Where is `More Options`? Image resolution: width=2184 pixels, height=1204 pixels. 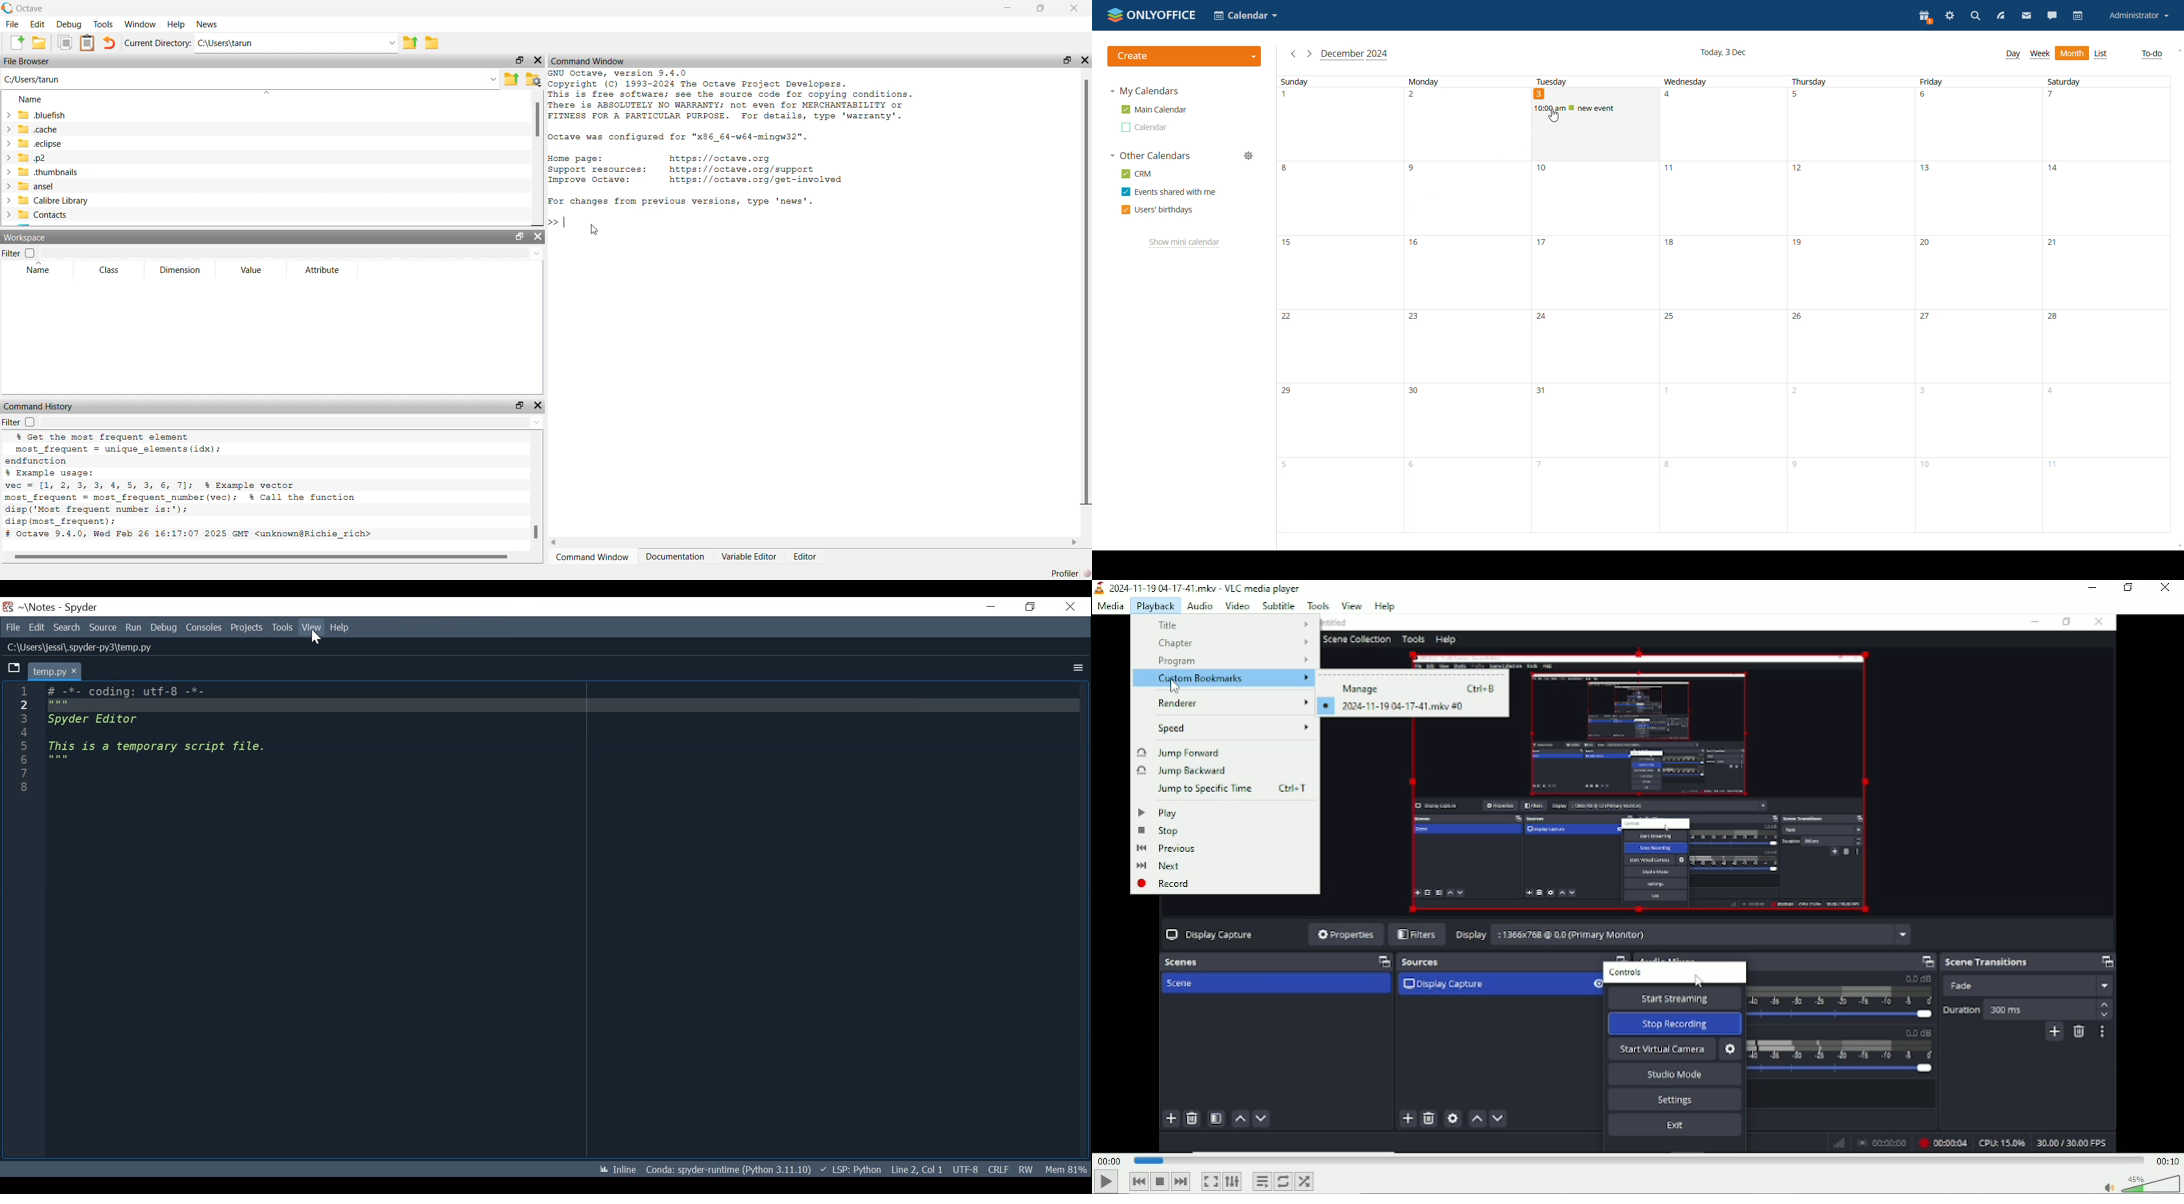 More Options is located at coordinates (1078, 669).